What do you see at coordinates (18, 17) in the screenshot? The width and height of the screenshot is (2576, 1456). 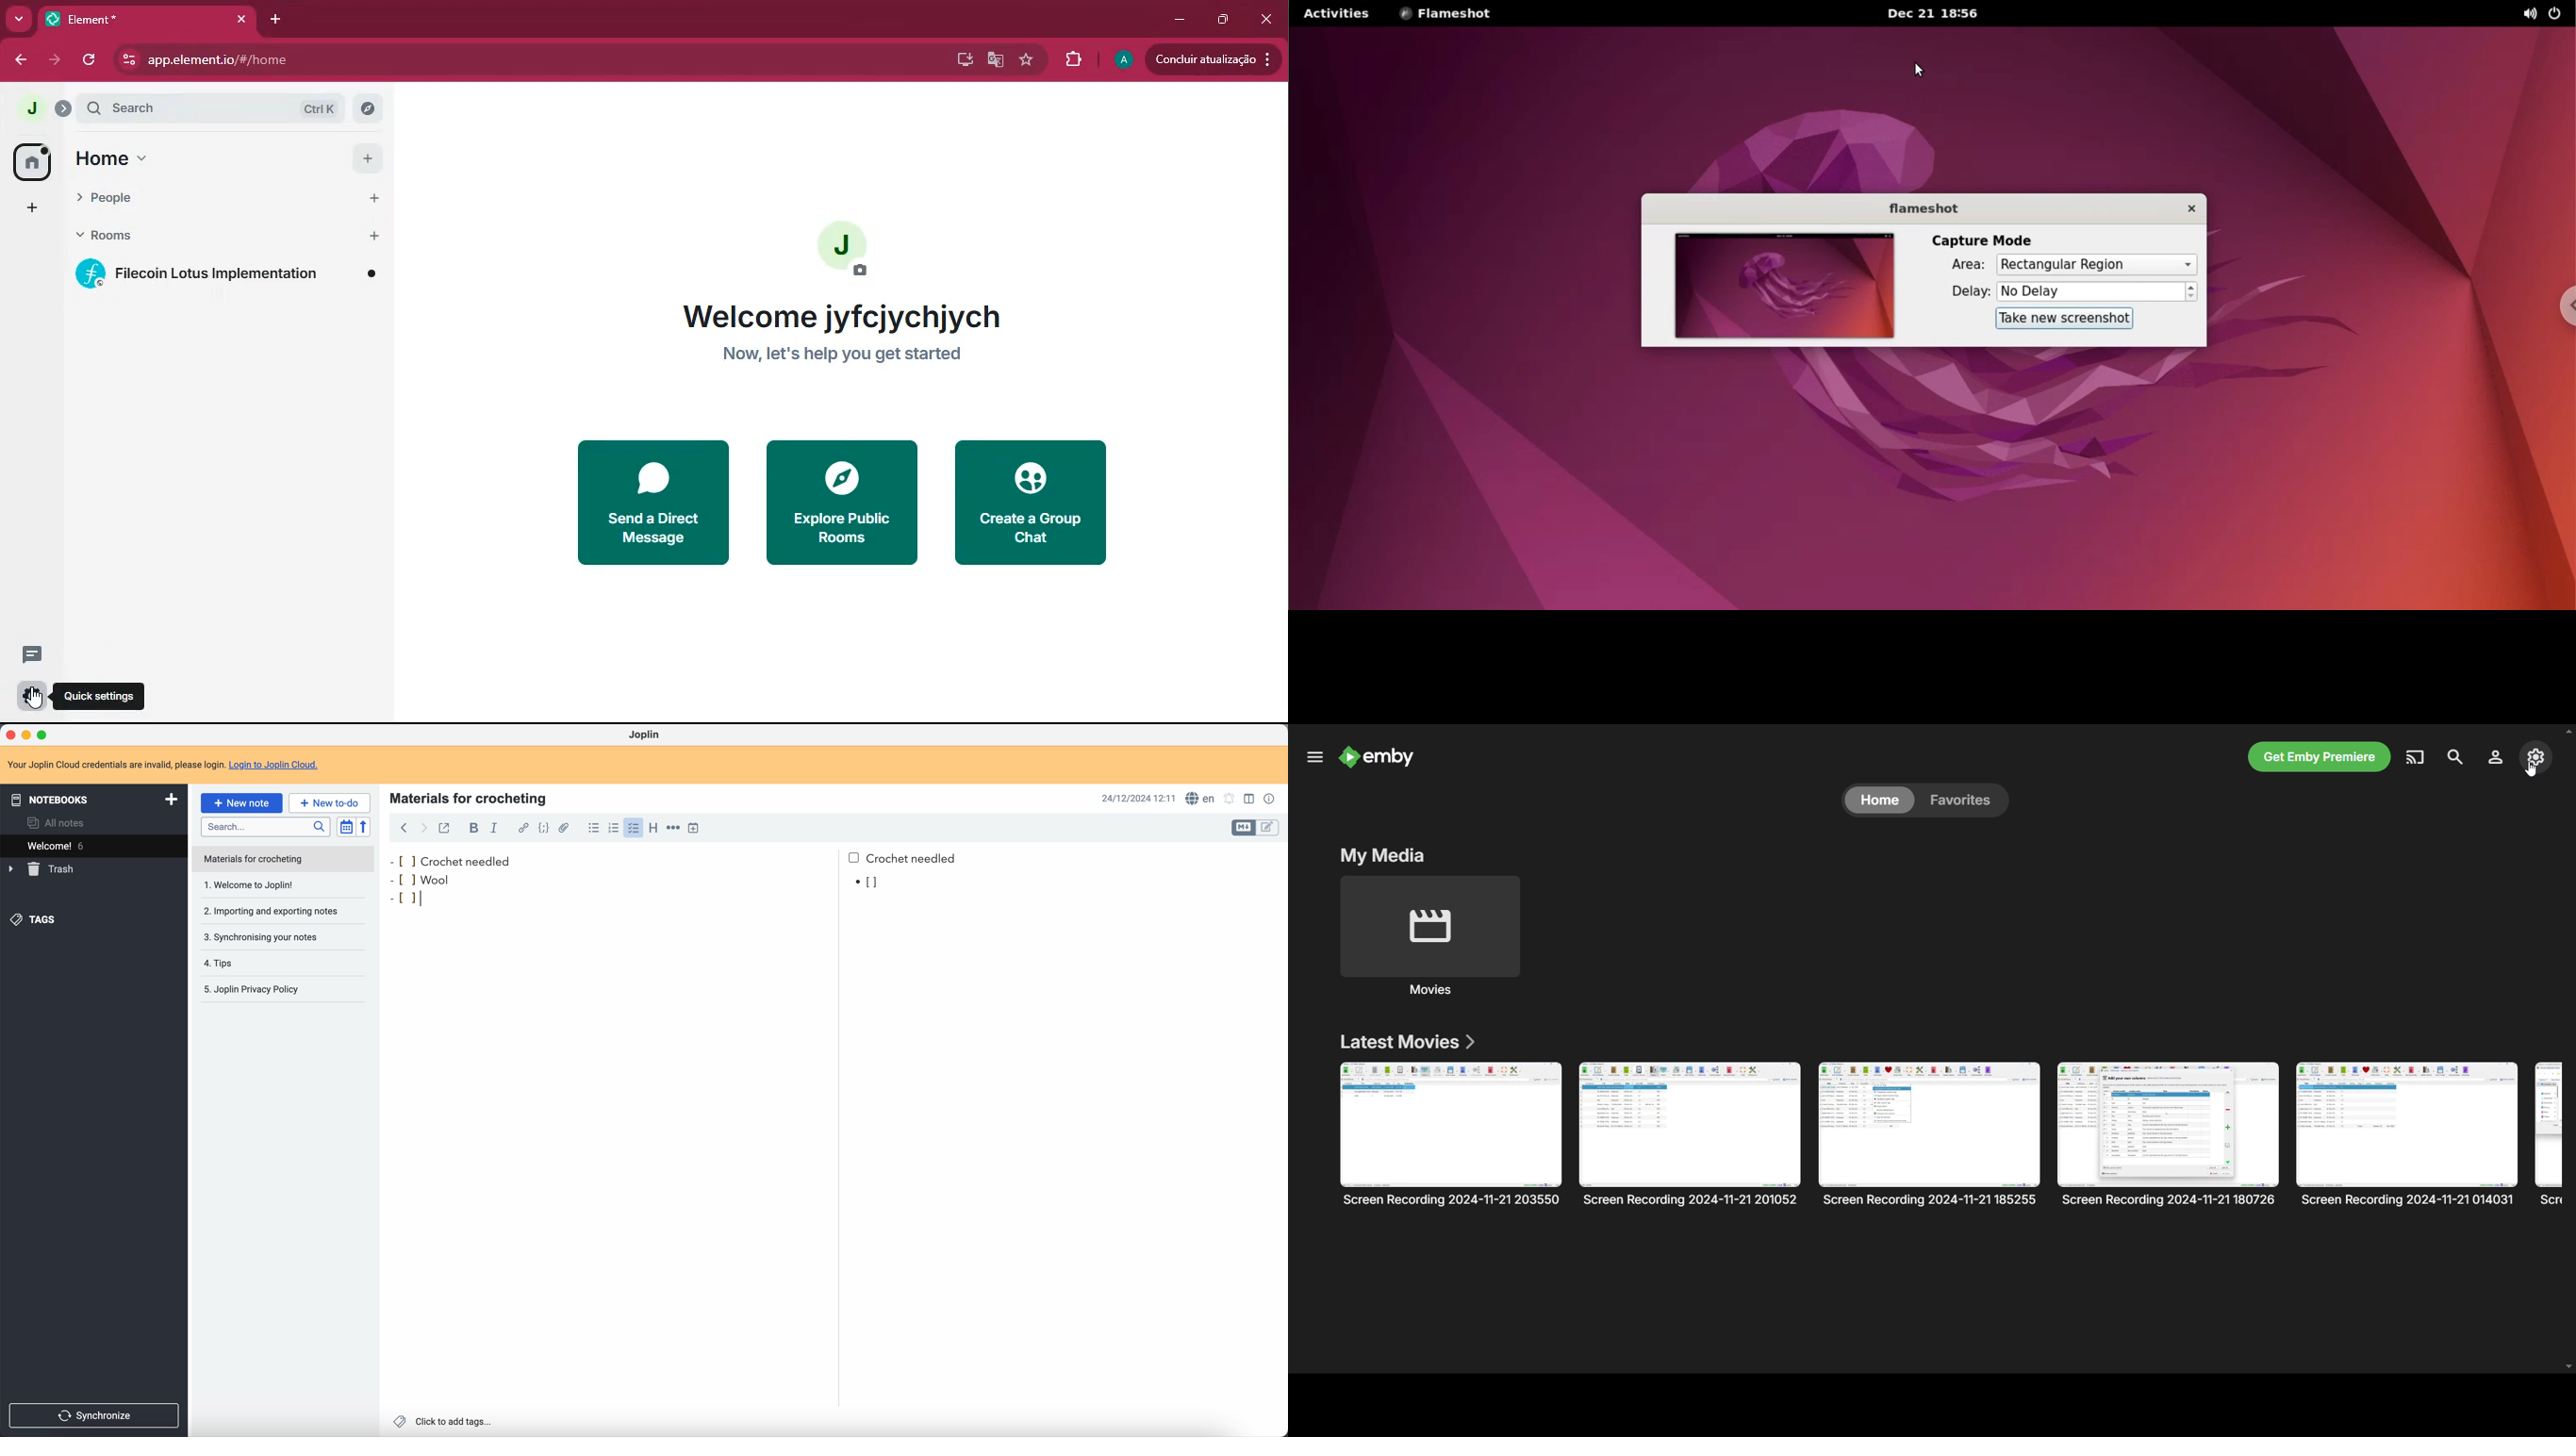 I see `more` at bounding box center [18, 17].